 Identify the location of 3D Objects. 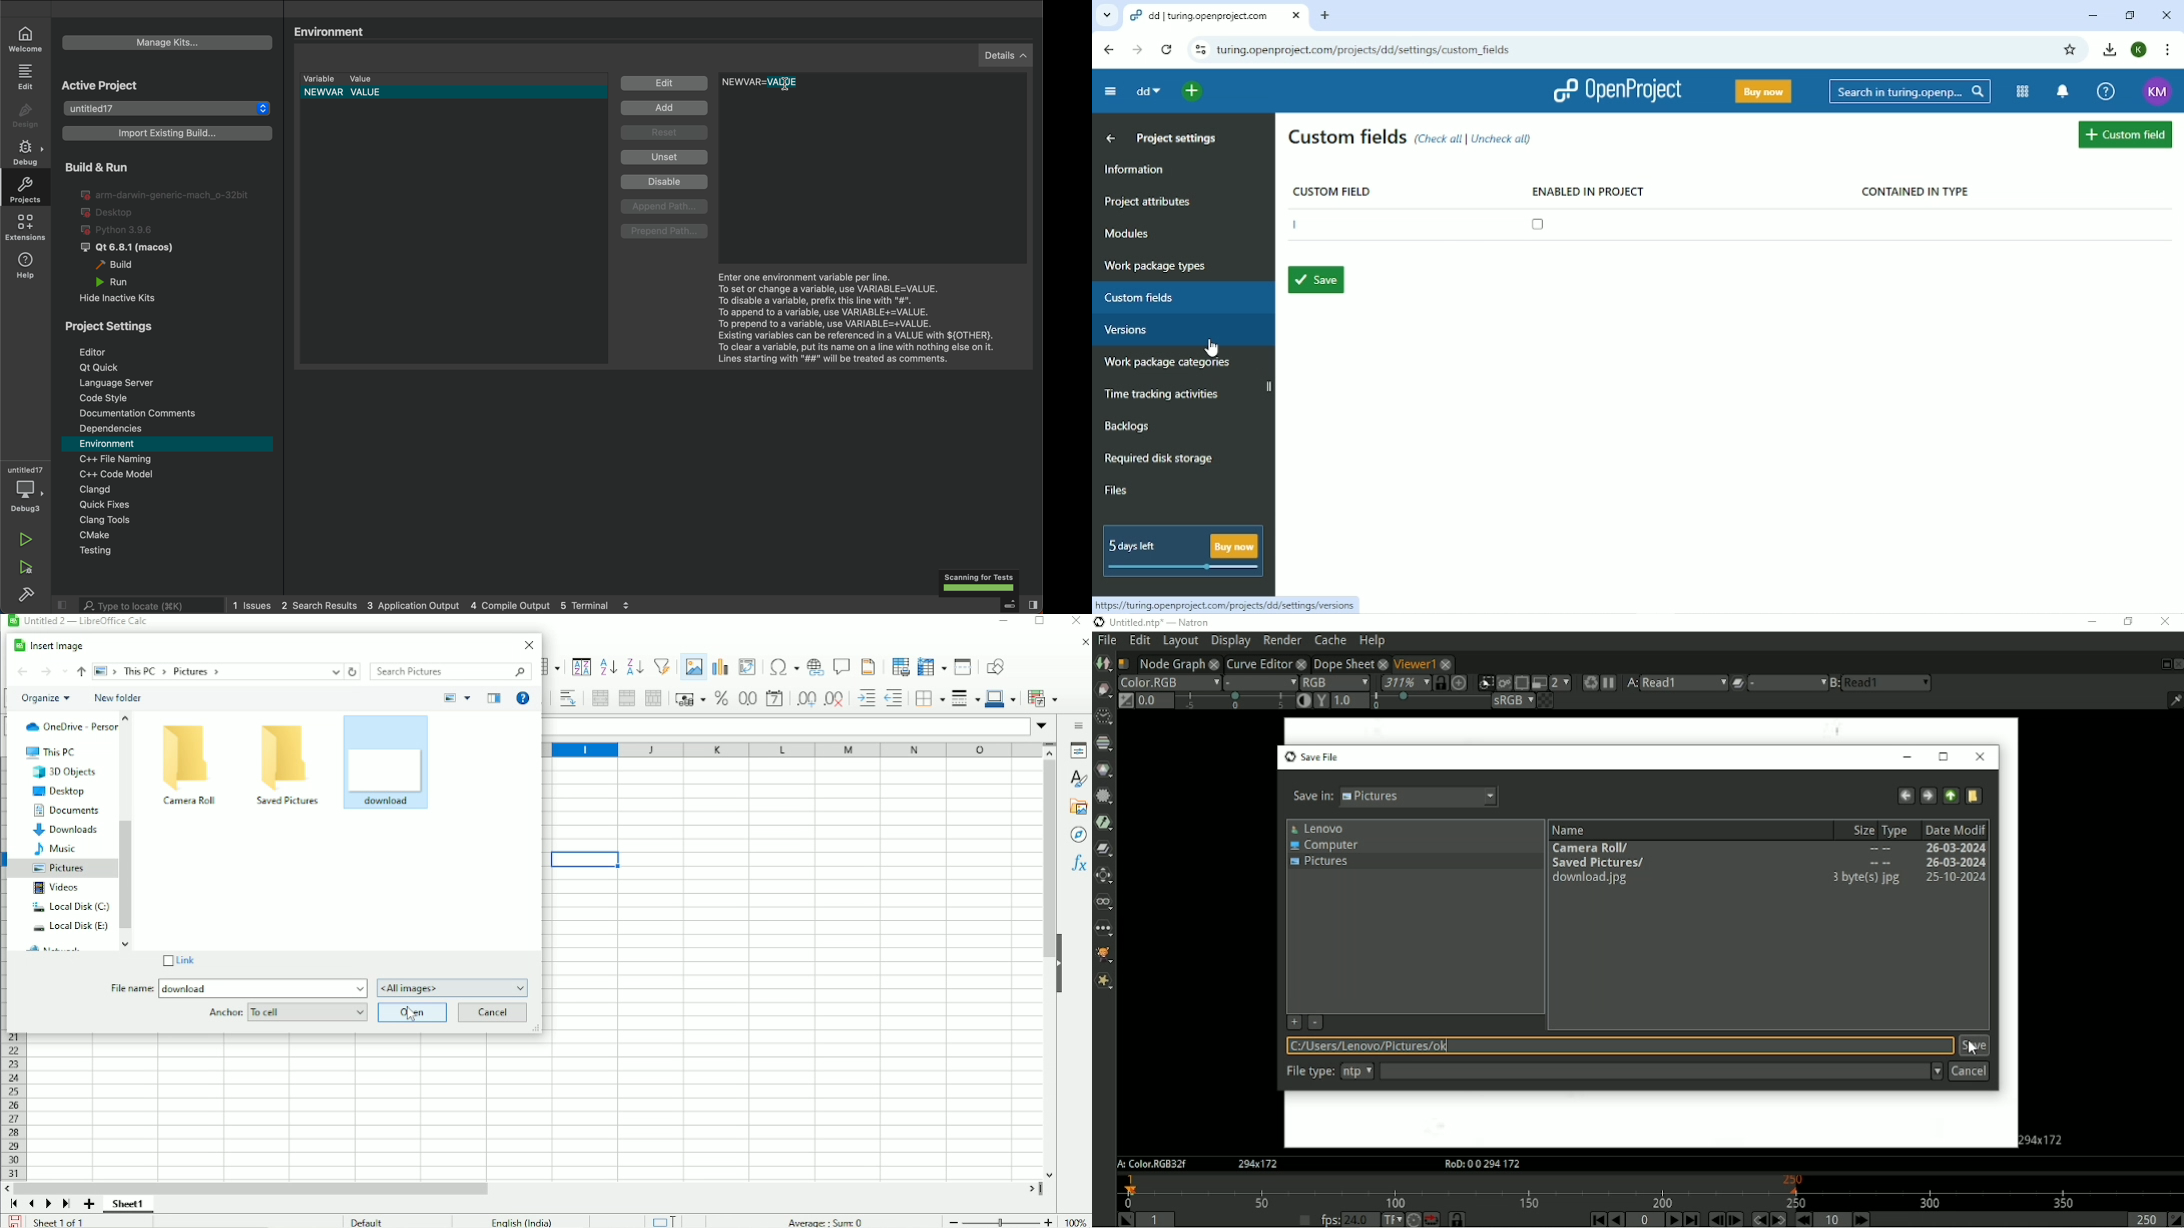
(63, 772).